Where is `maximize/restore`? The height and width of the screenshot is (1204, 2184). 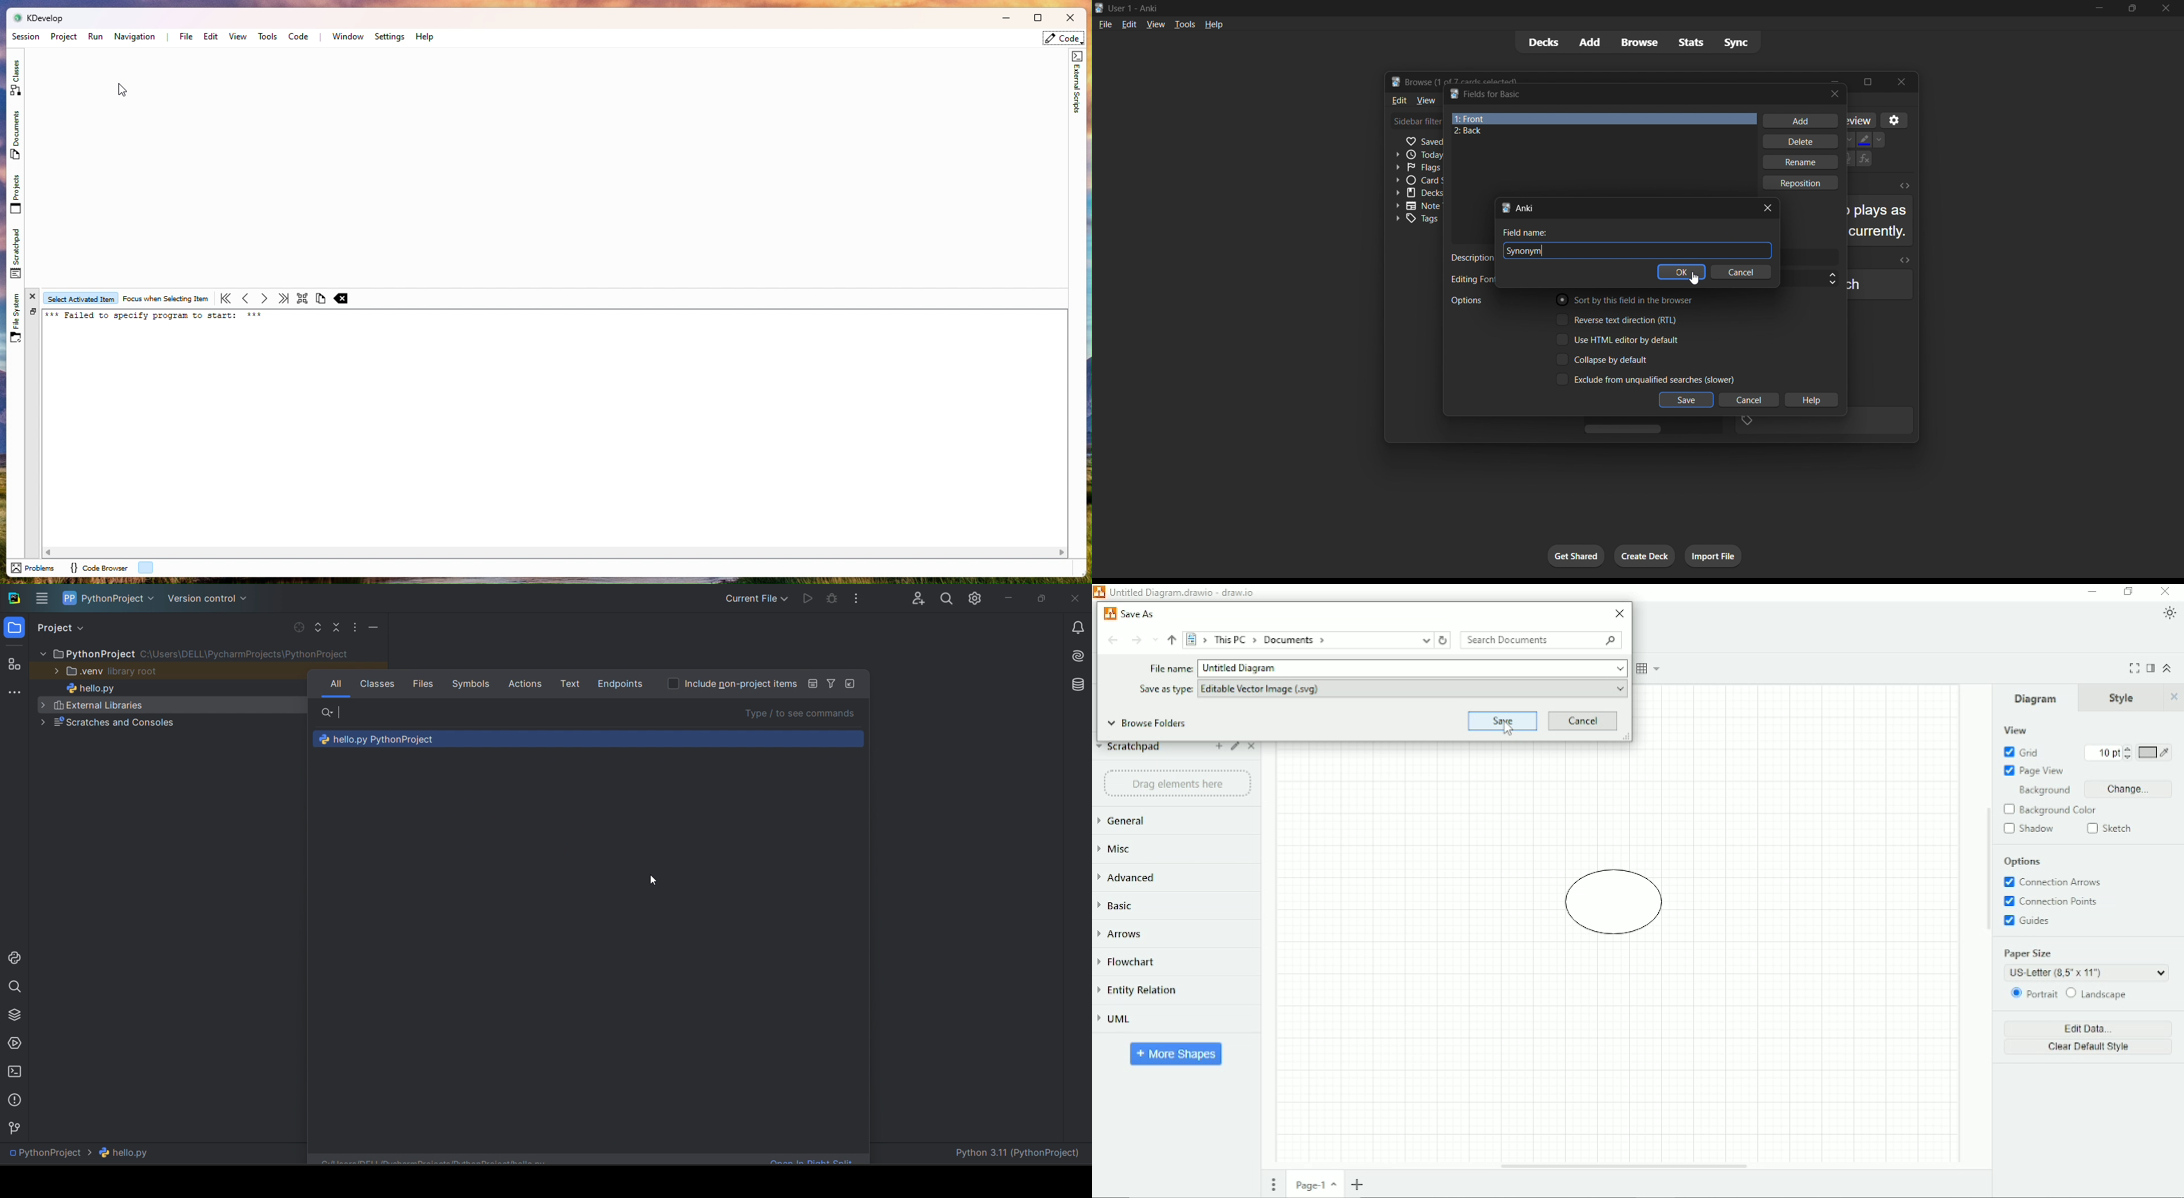 maximize/restore is located at coordinates (2131, 9).